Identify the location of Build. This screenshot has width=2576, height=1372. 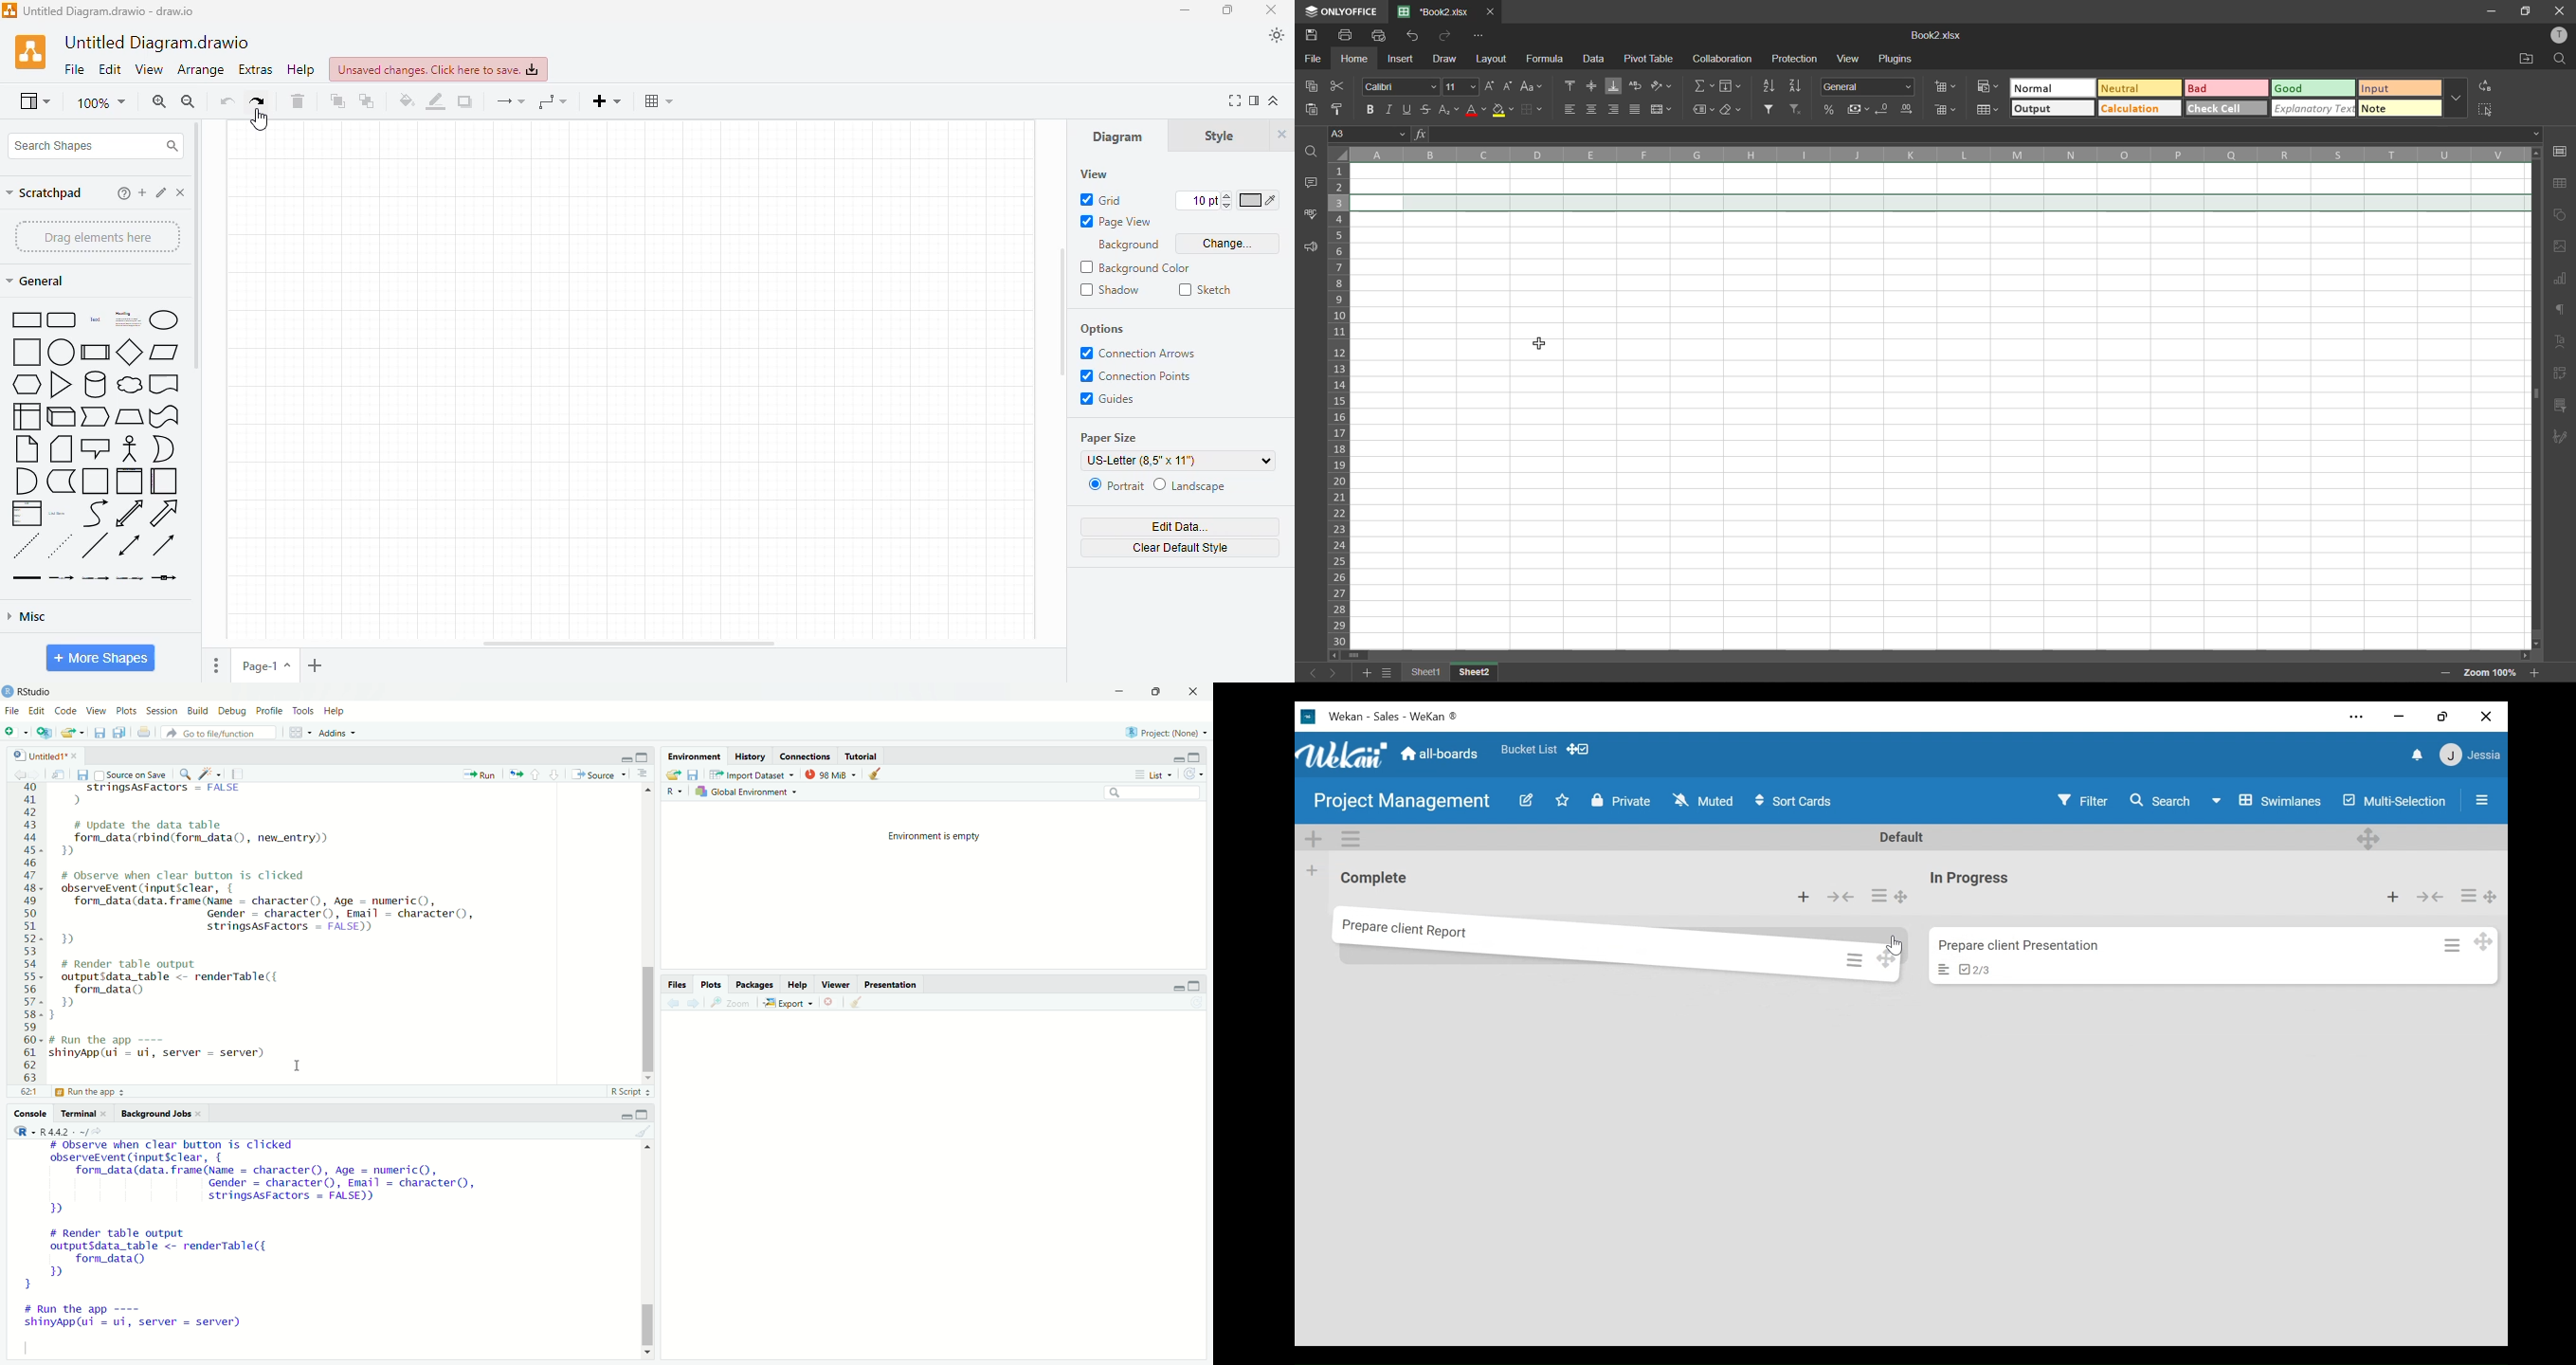
(198, 711).